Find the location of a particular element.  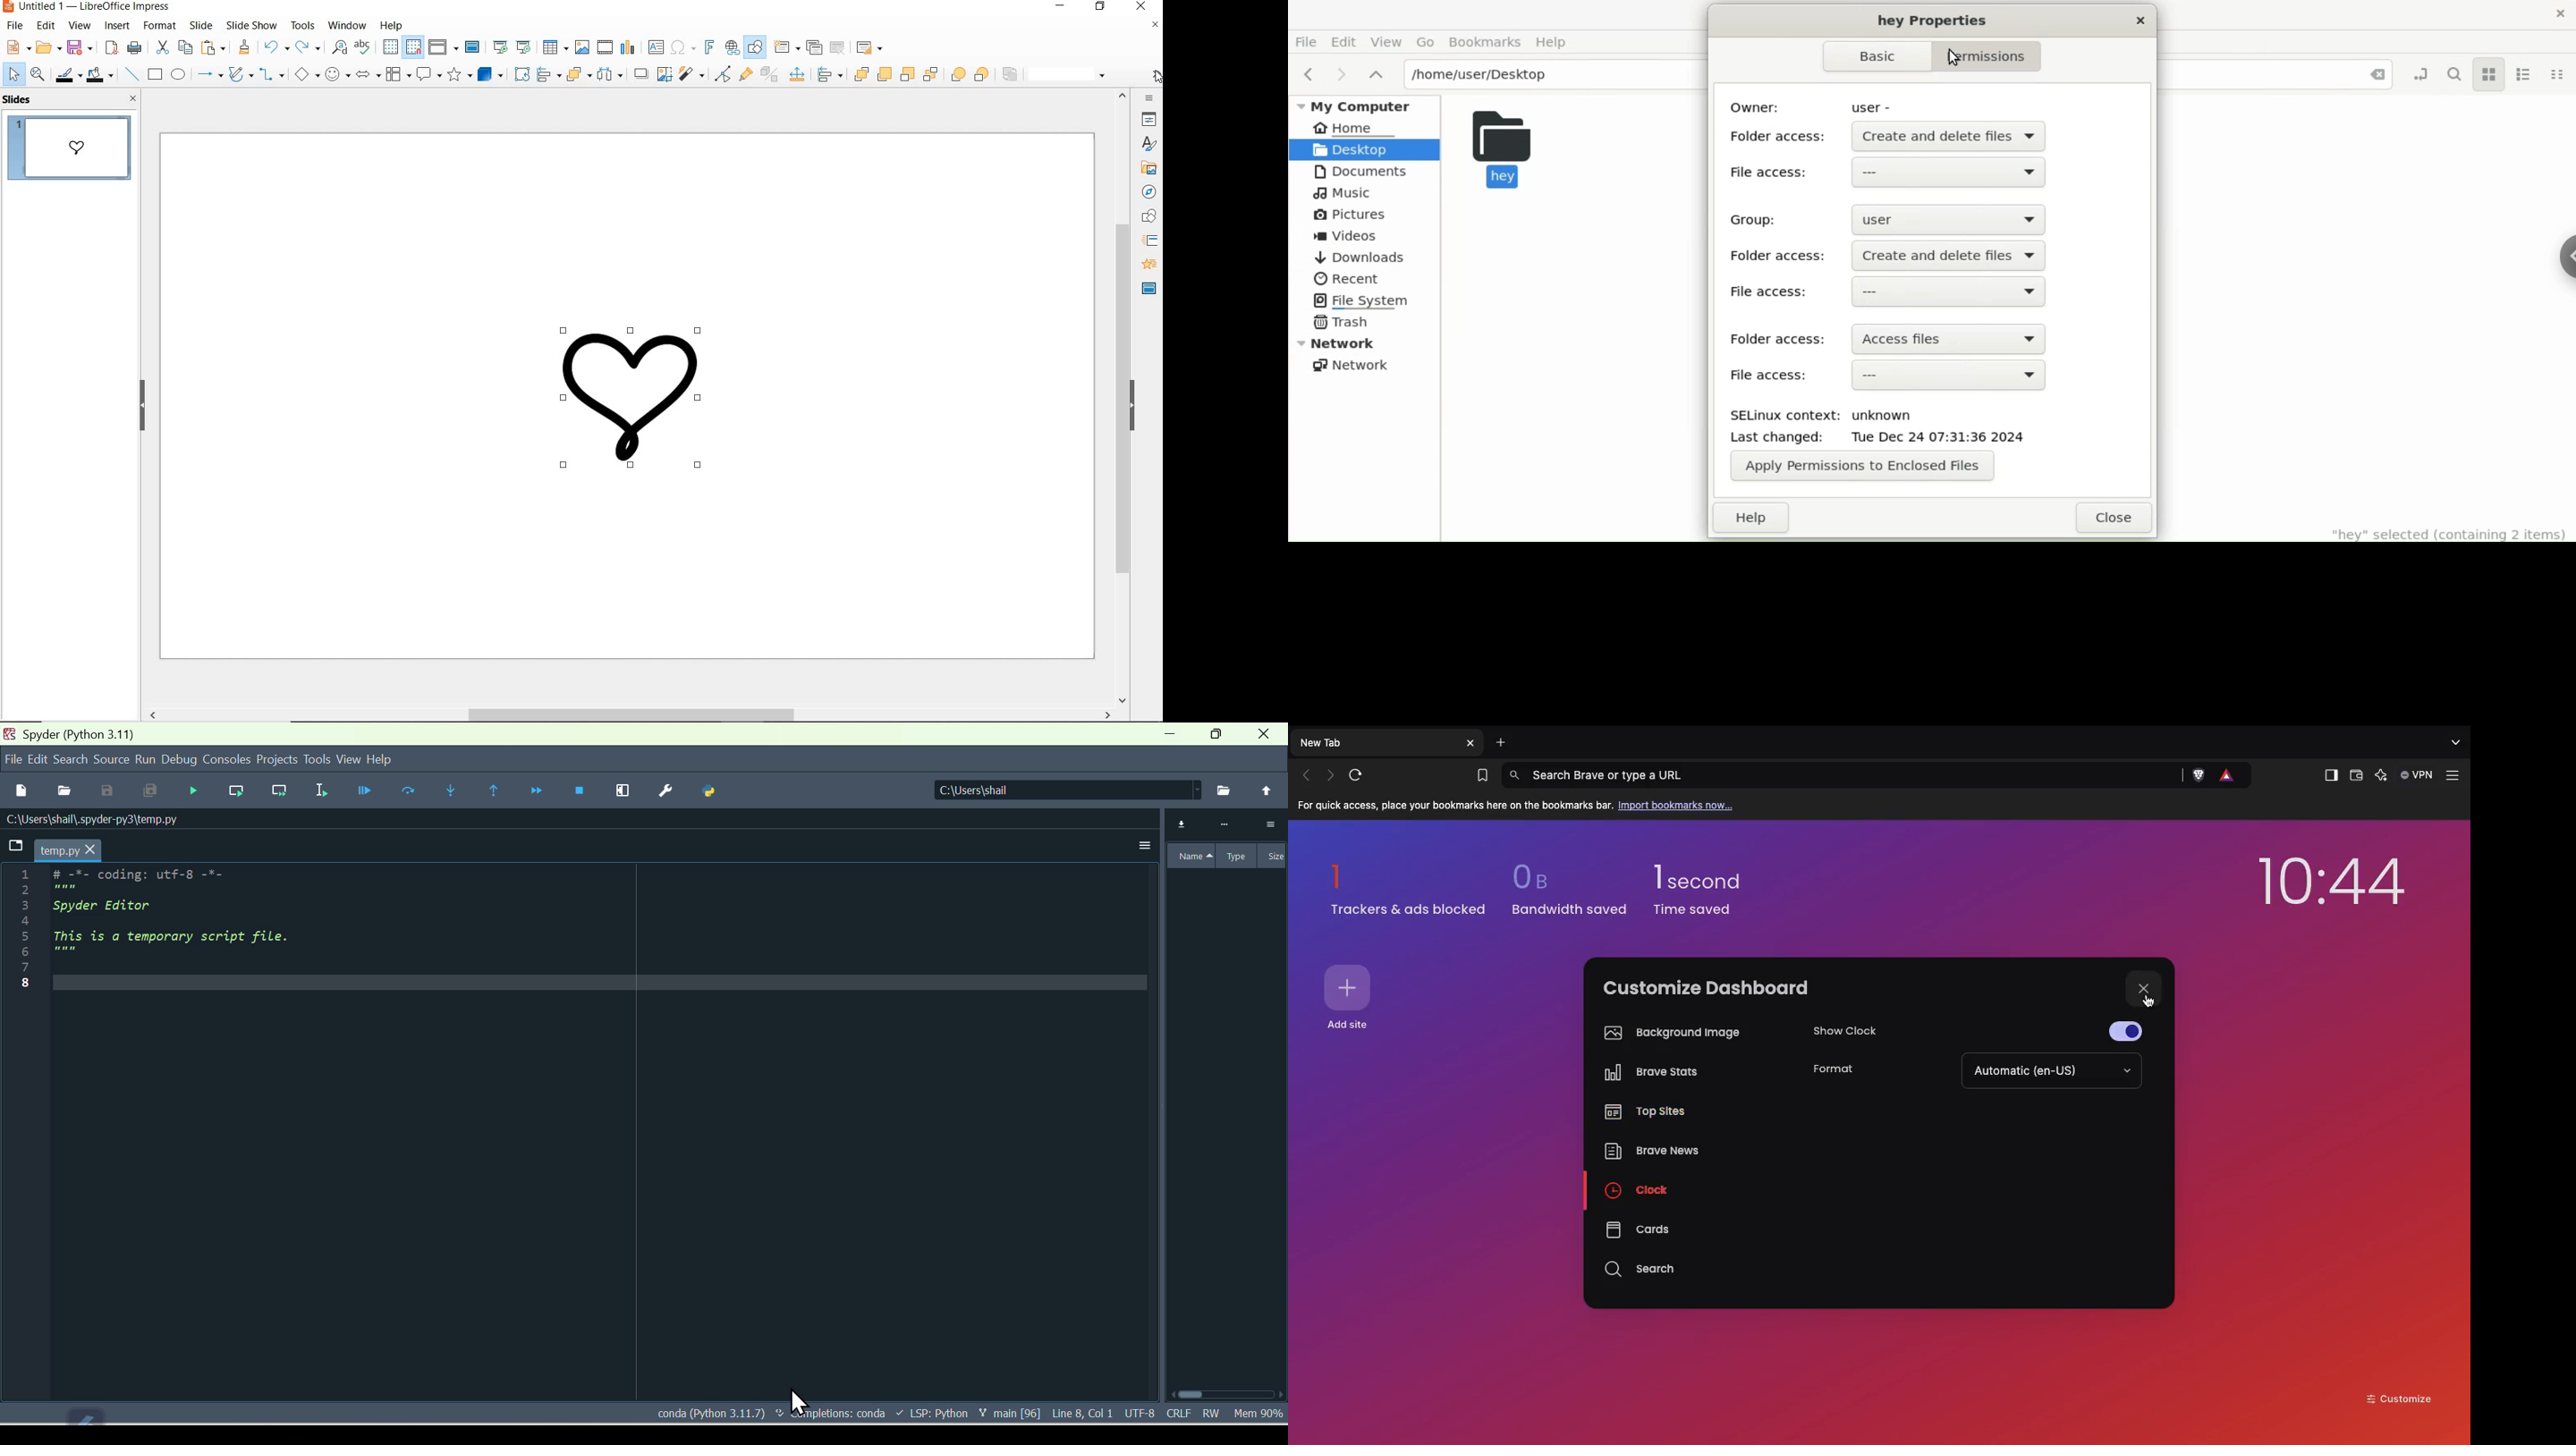

Refresh page is located at coordinates (1361, 775).